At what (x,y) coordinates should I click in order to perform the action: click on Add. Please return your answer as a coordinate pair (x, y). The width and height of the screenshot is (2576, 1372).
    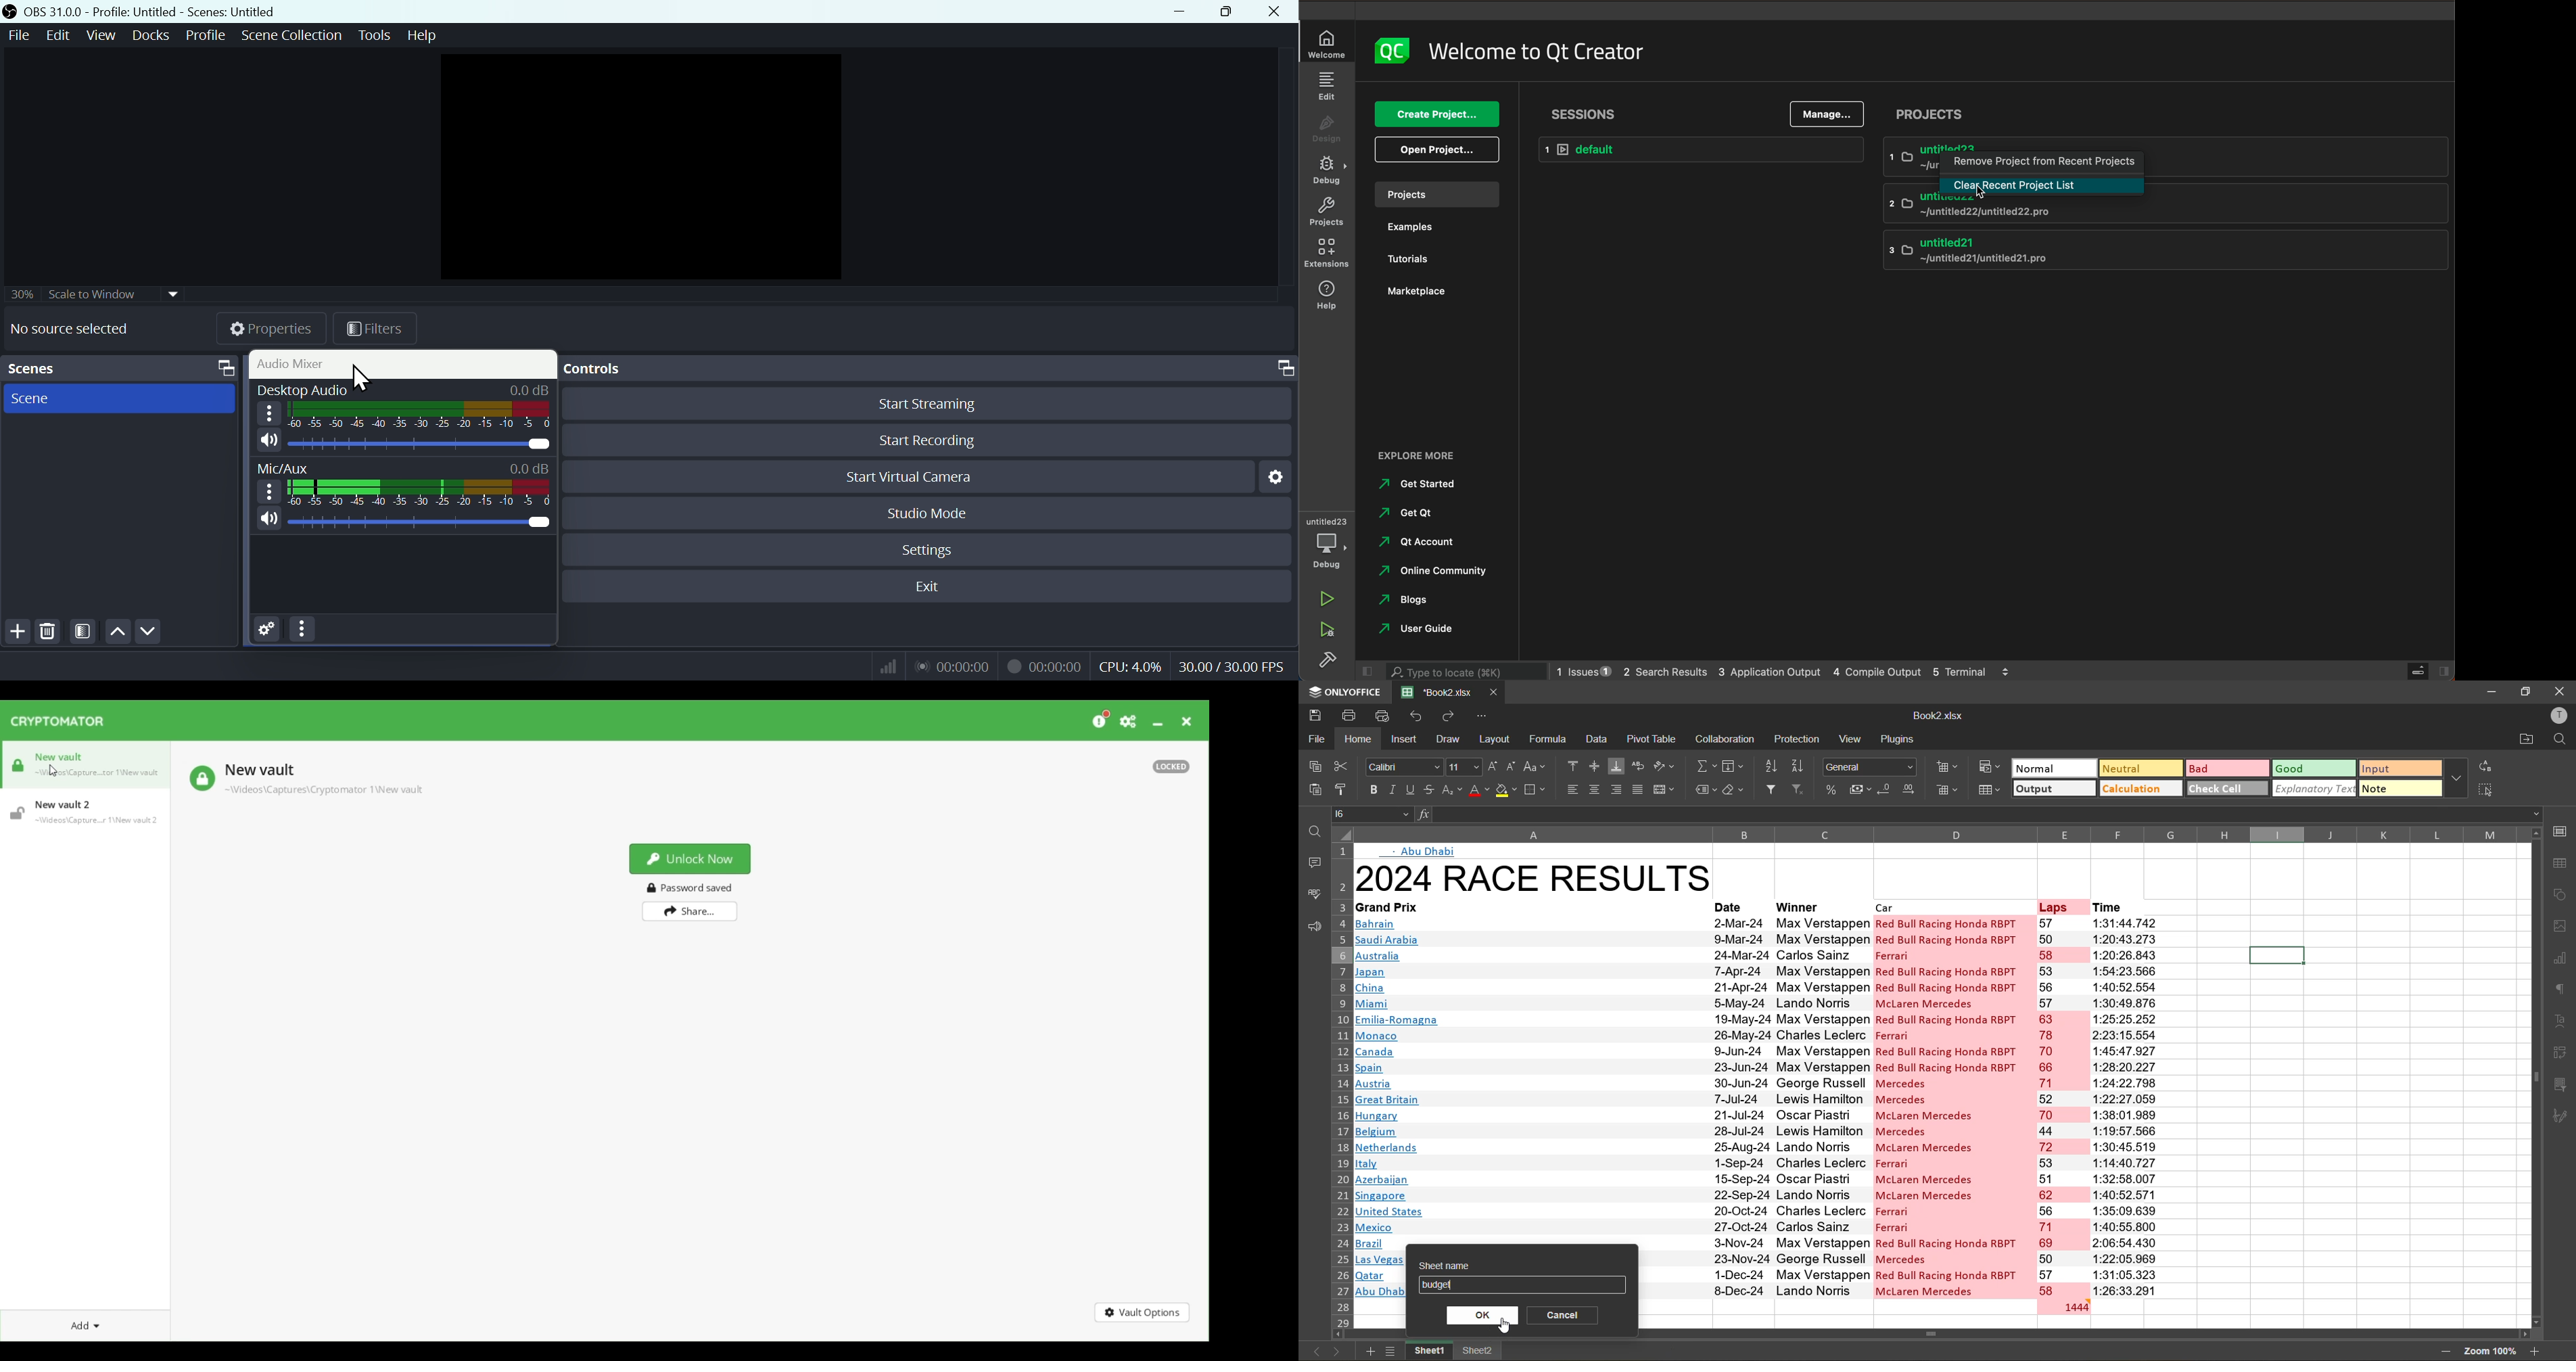
    Looking at the image, I should click on (14, 631).